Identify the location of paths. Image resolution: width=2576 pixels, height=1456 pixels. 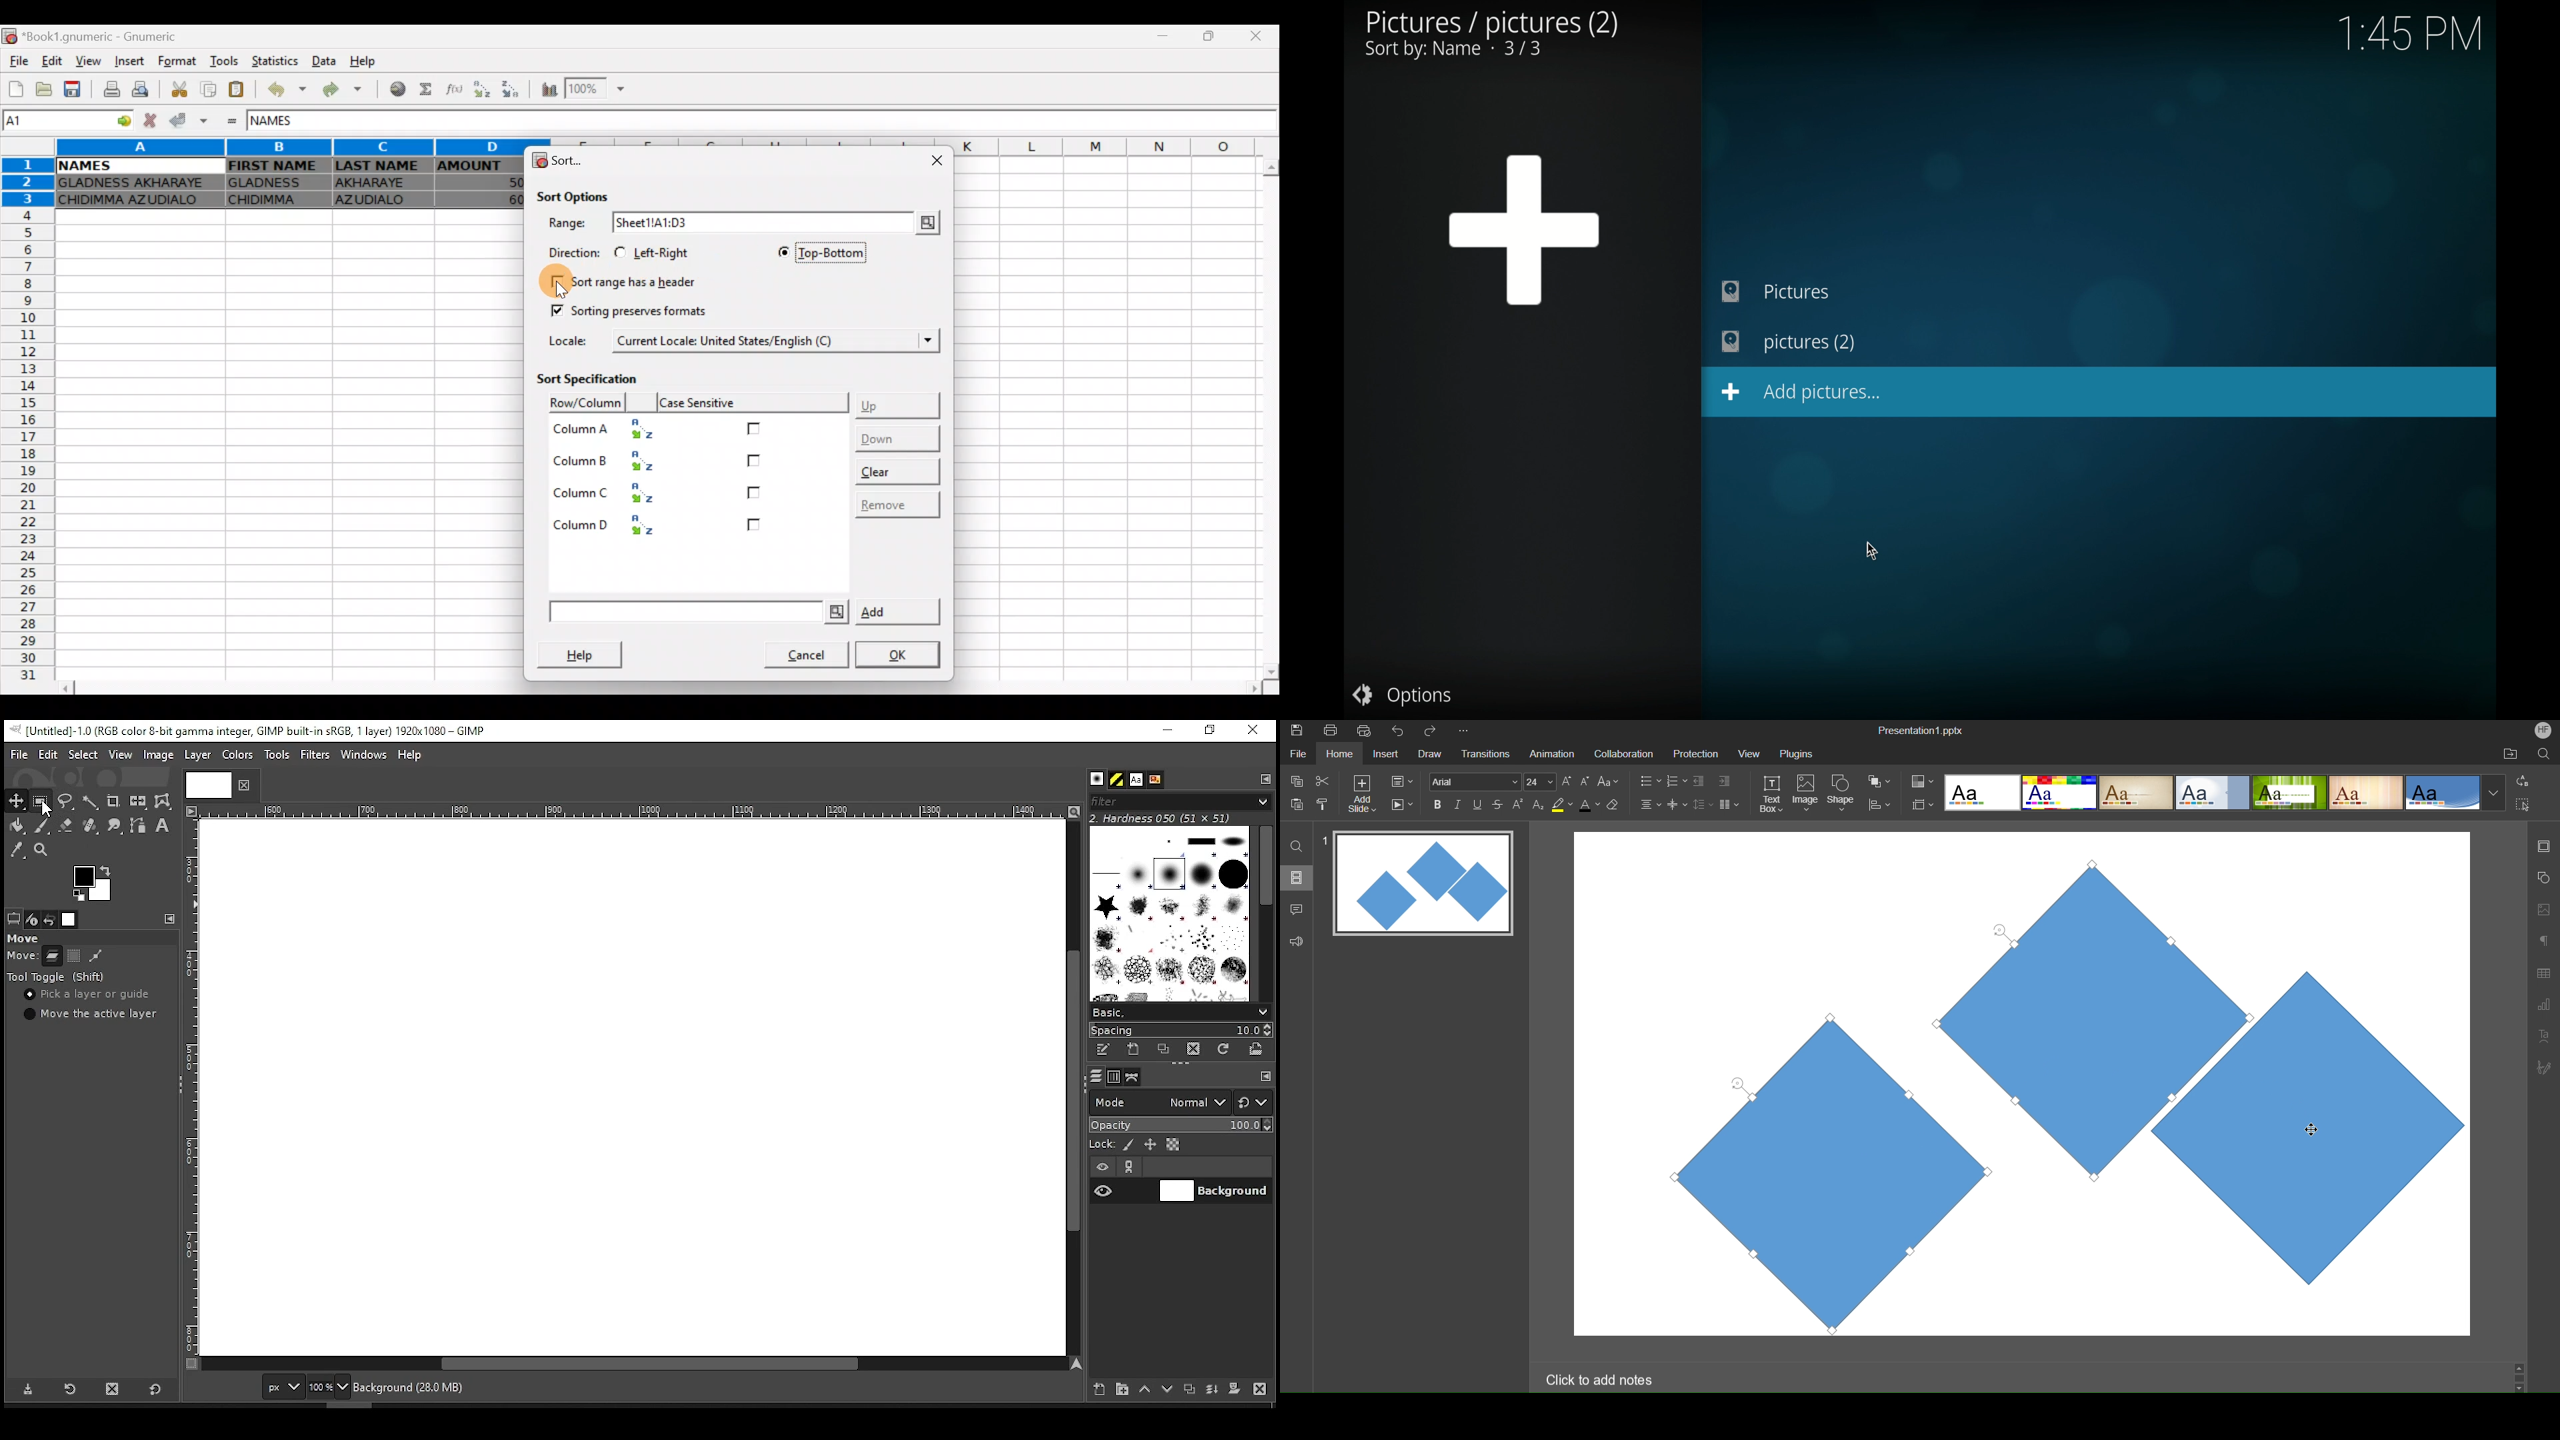
(1135, 1076).